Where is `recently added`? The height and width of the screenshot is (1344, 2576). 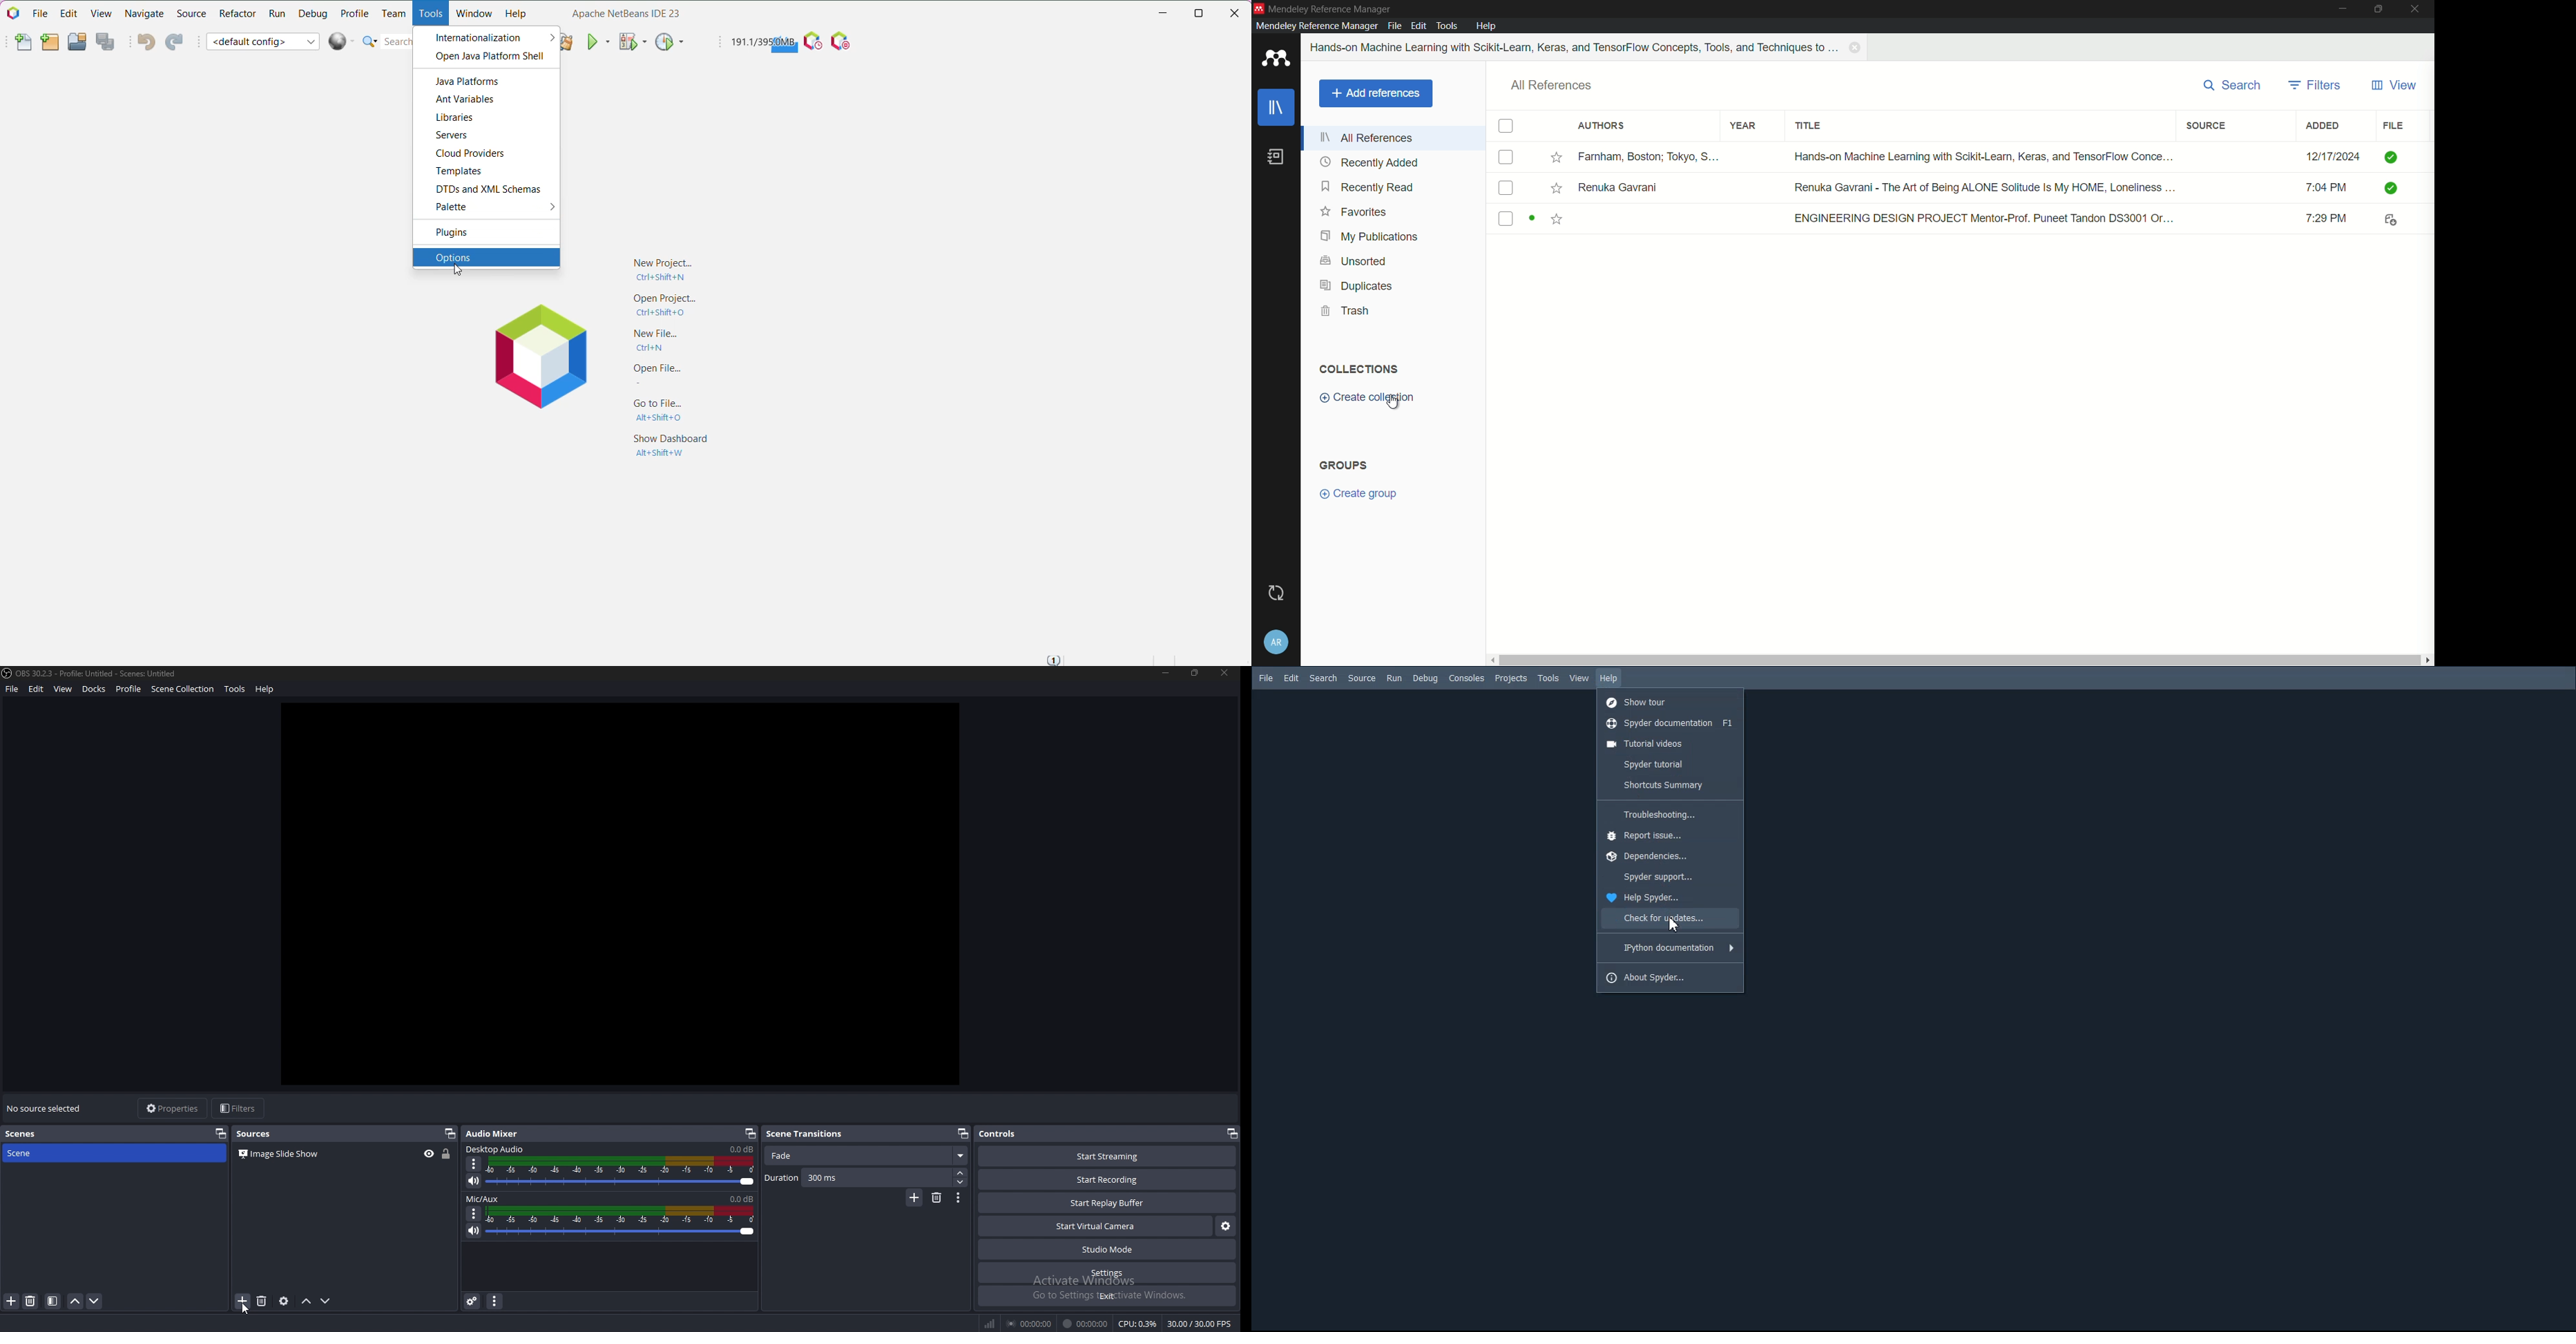 recently added is located at coordinates (1369, 162).